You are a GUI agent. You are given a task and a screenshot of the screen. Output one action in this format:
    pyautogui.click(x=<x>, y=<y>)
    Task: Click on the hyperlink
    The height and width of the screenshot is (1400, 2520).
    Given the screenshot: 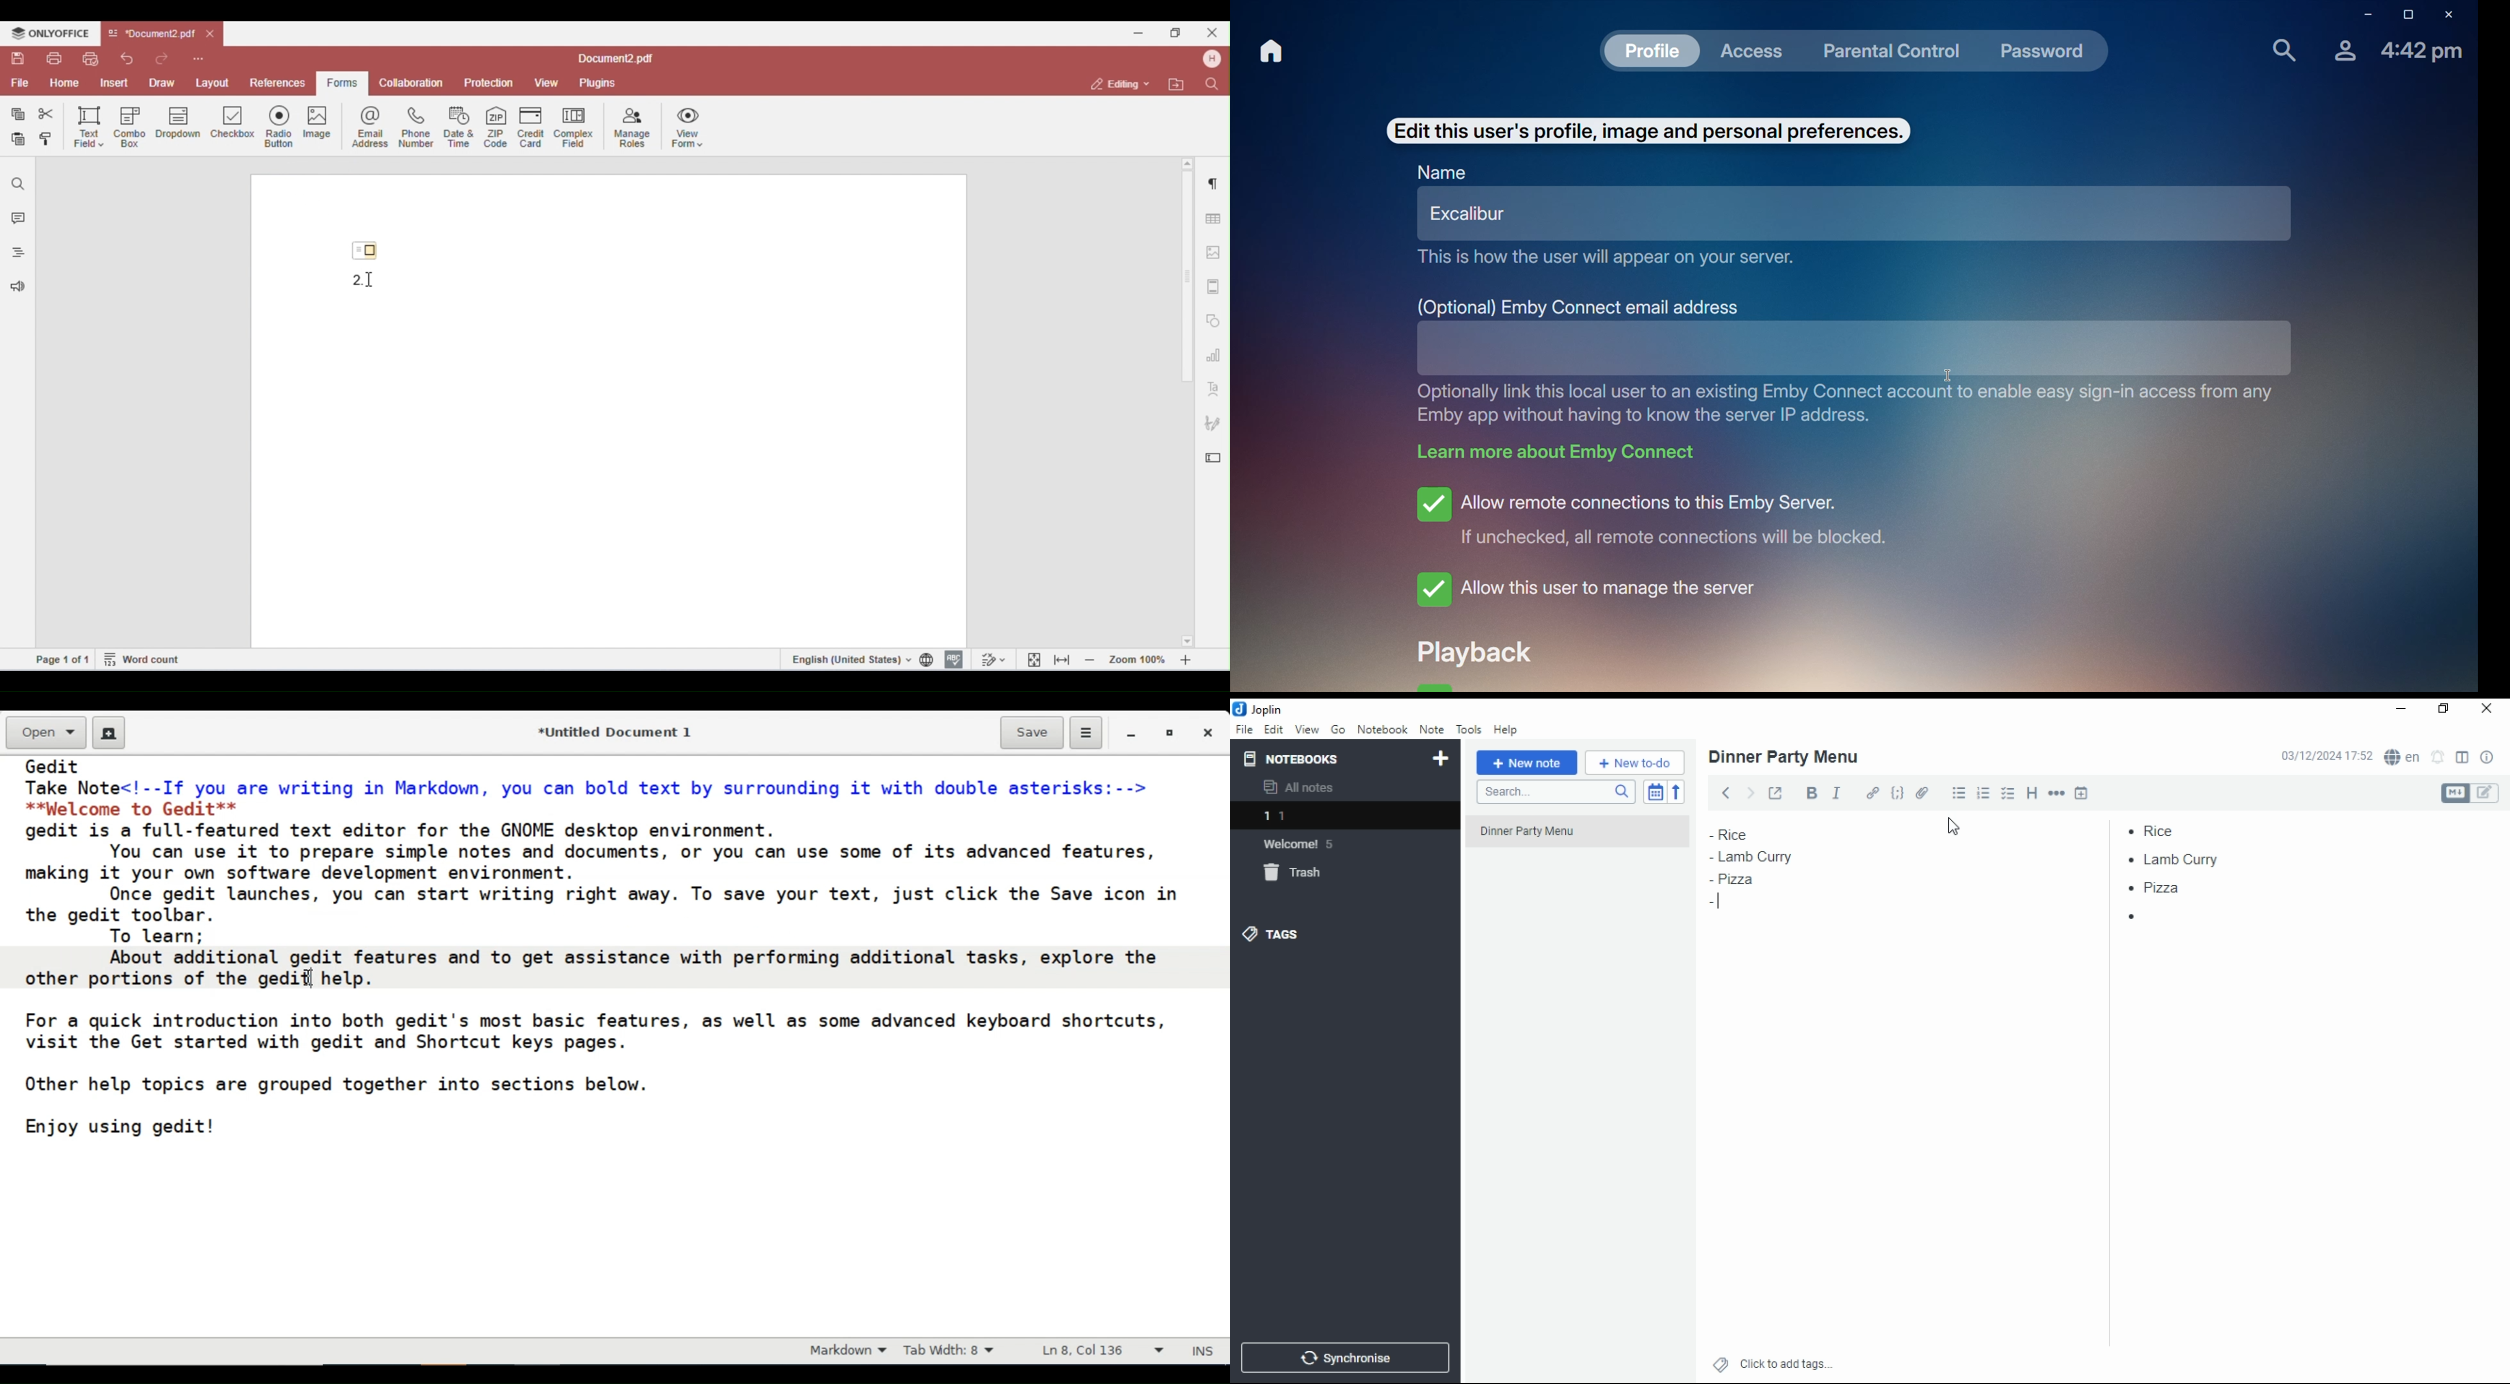 What is the action you would take?
    pyautogui.click(x=1872, y=794)
    